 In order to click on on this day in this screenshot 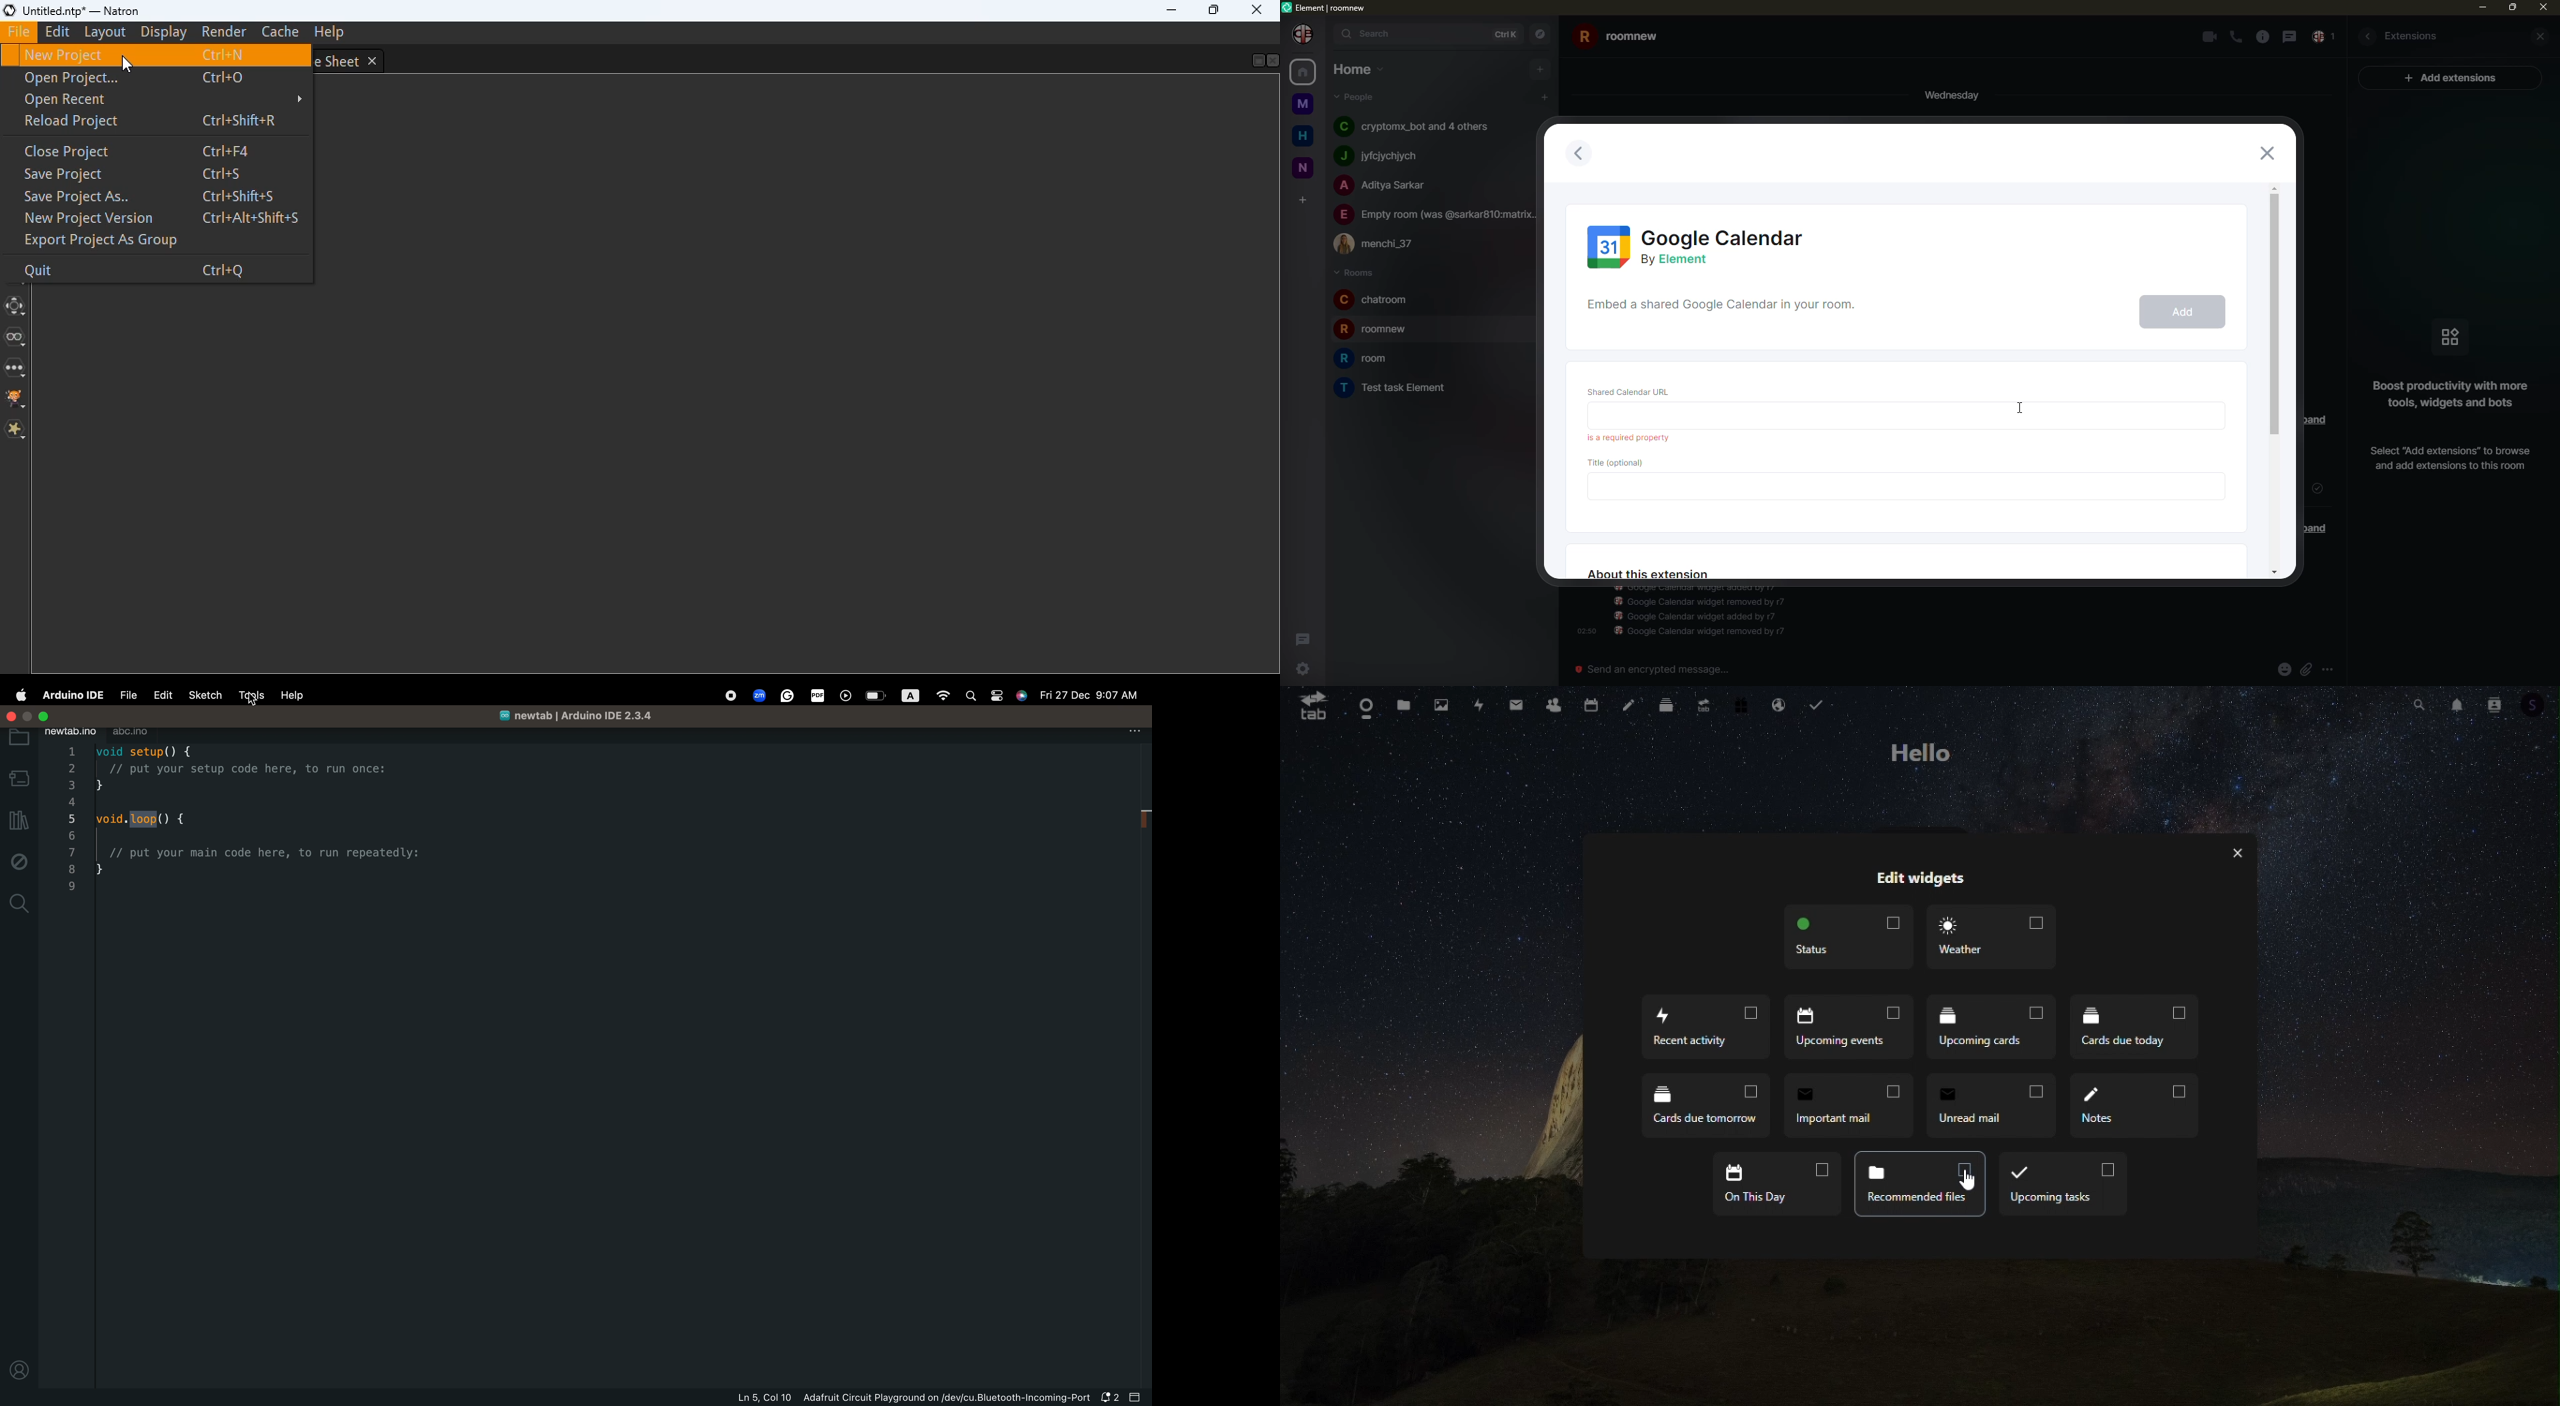, I will do `click(1779, 1184)`.